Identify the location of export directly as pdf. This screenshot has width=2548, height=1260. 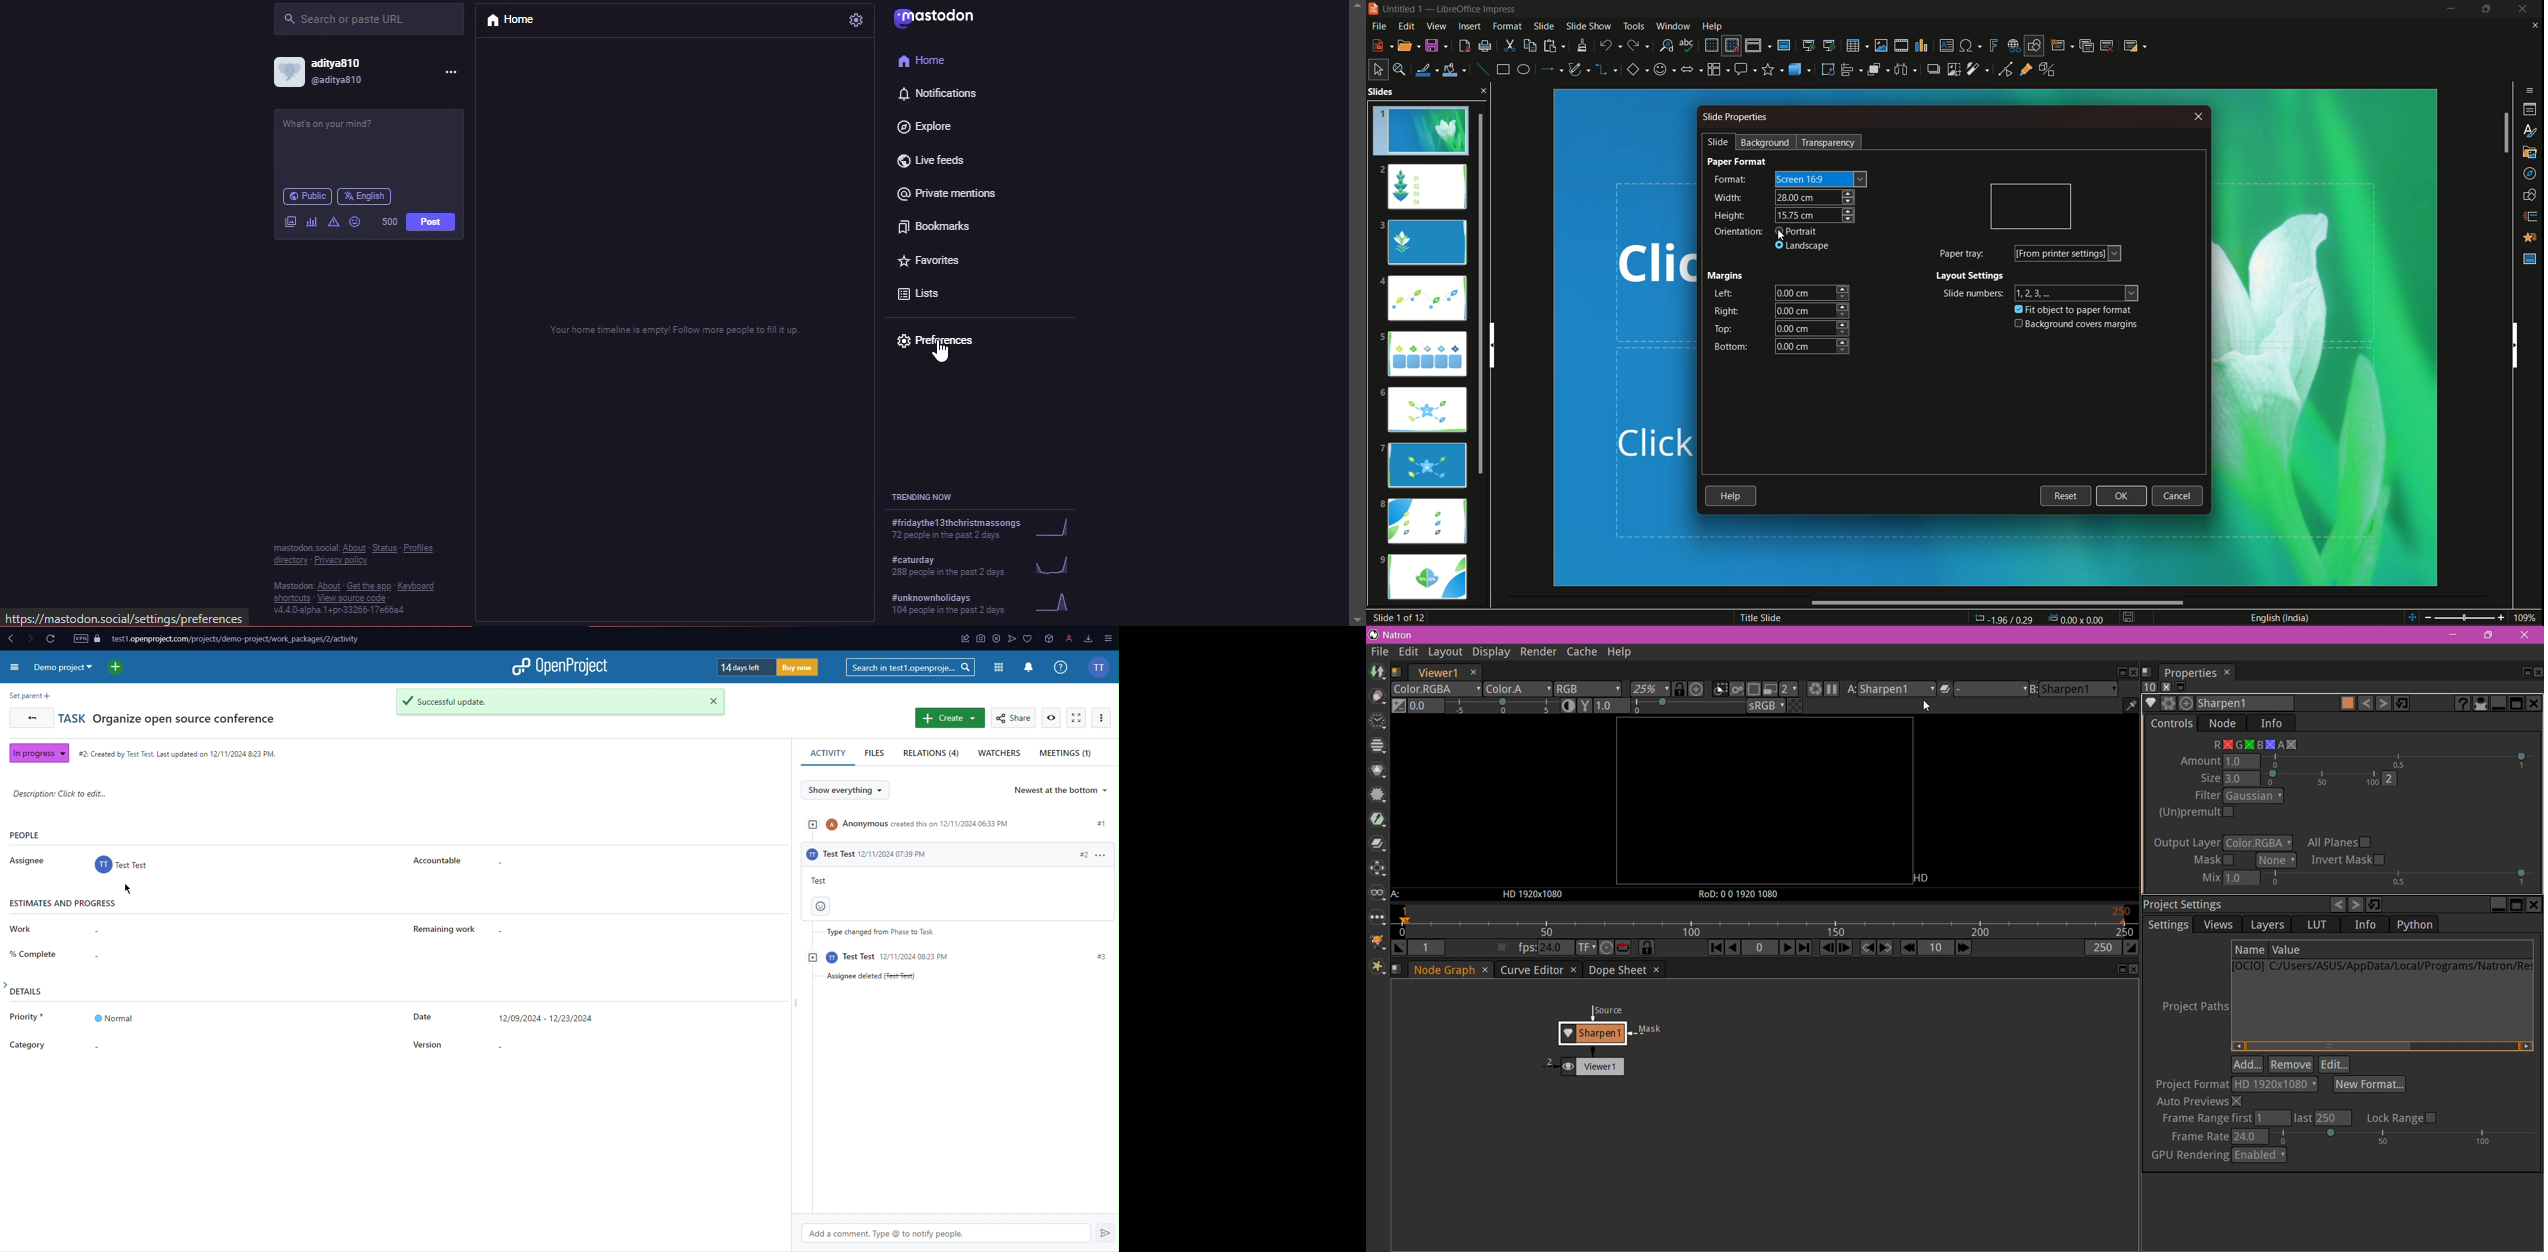
(1464, 44).